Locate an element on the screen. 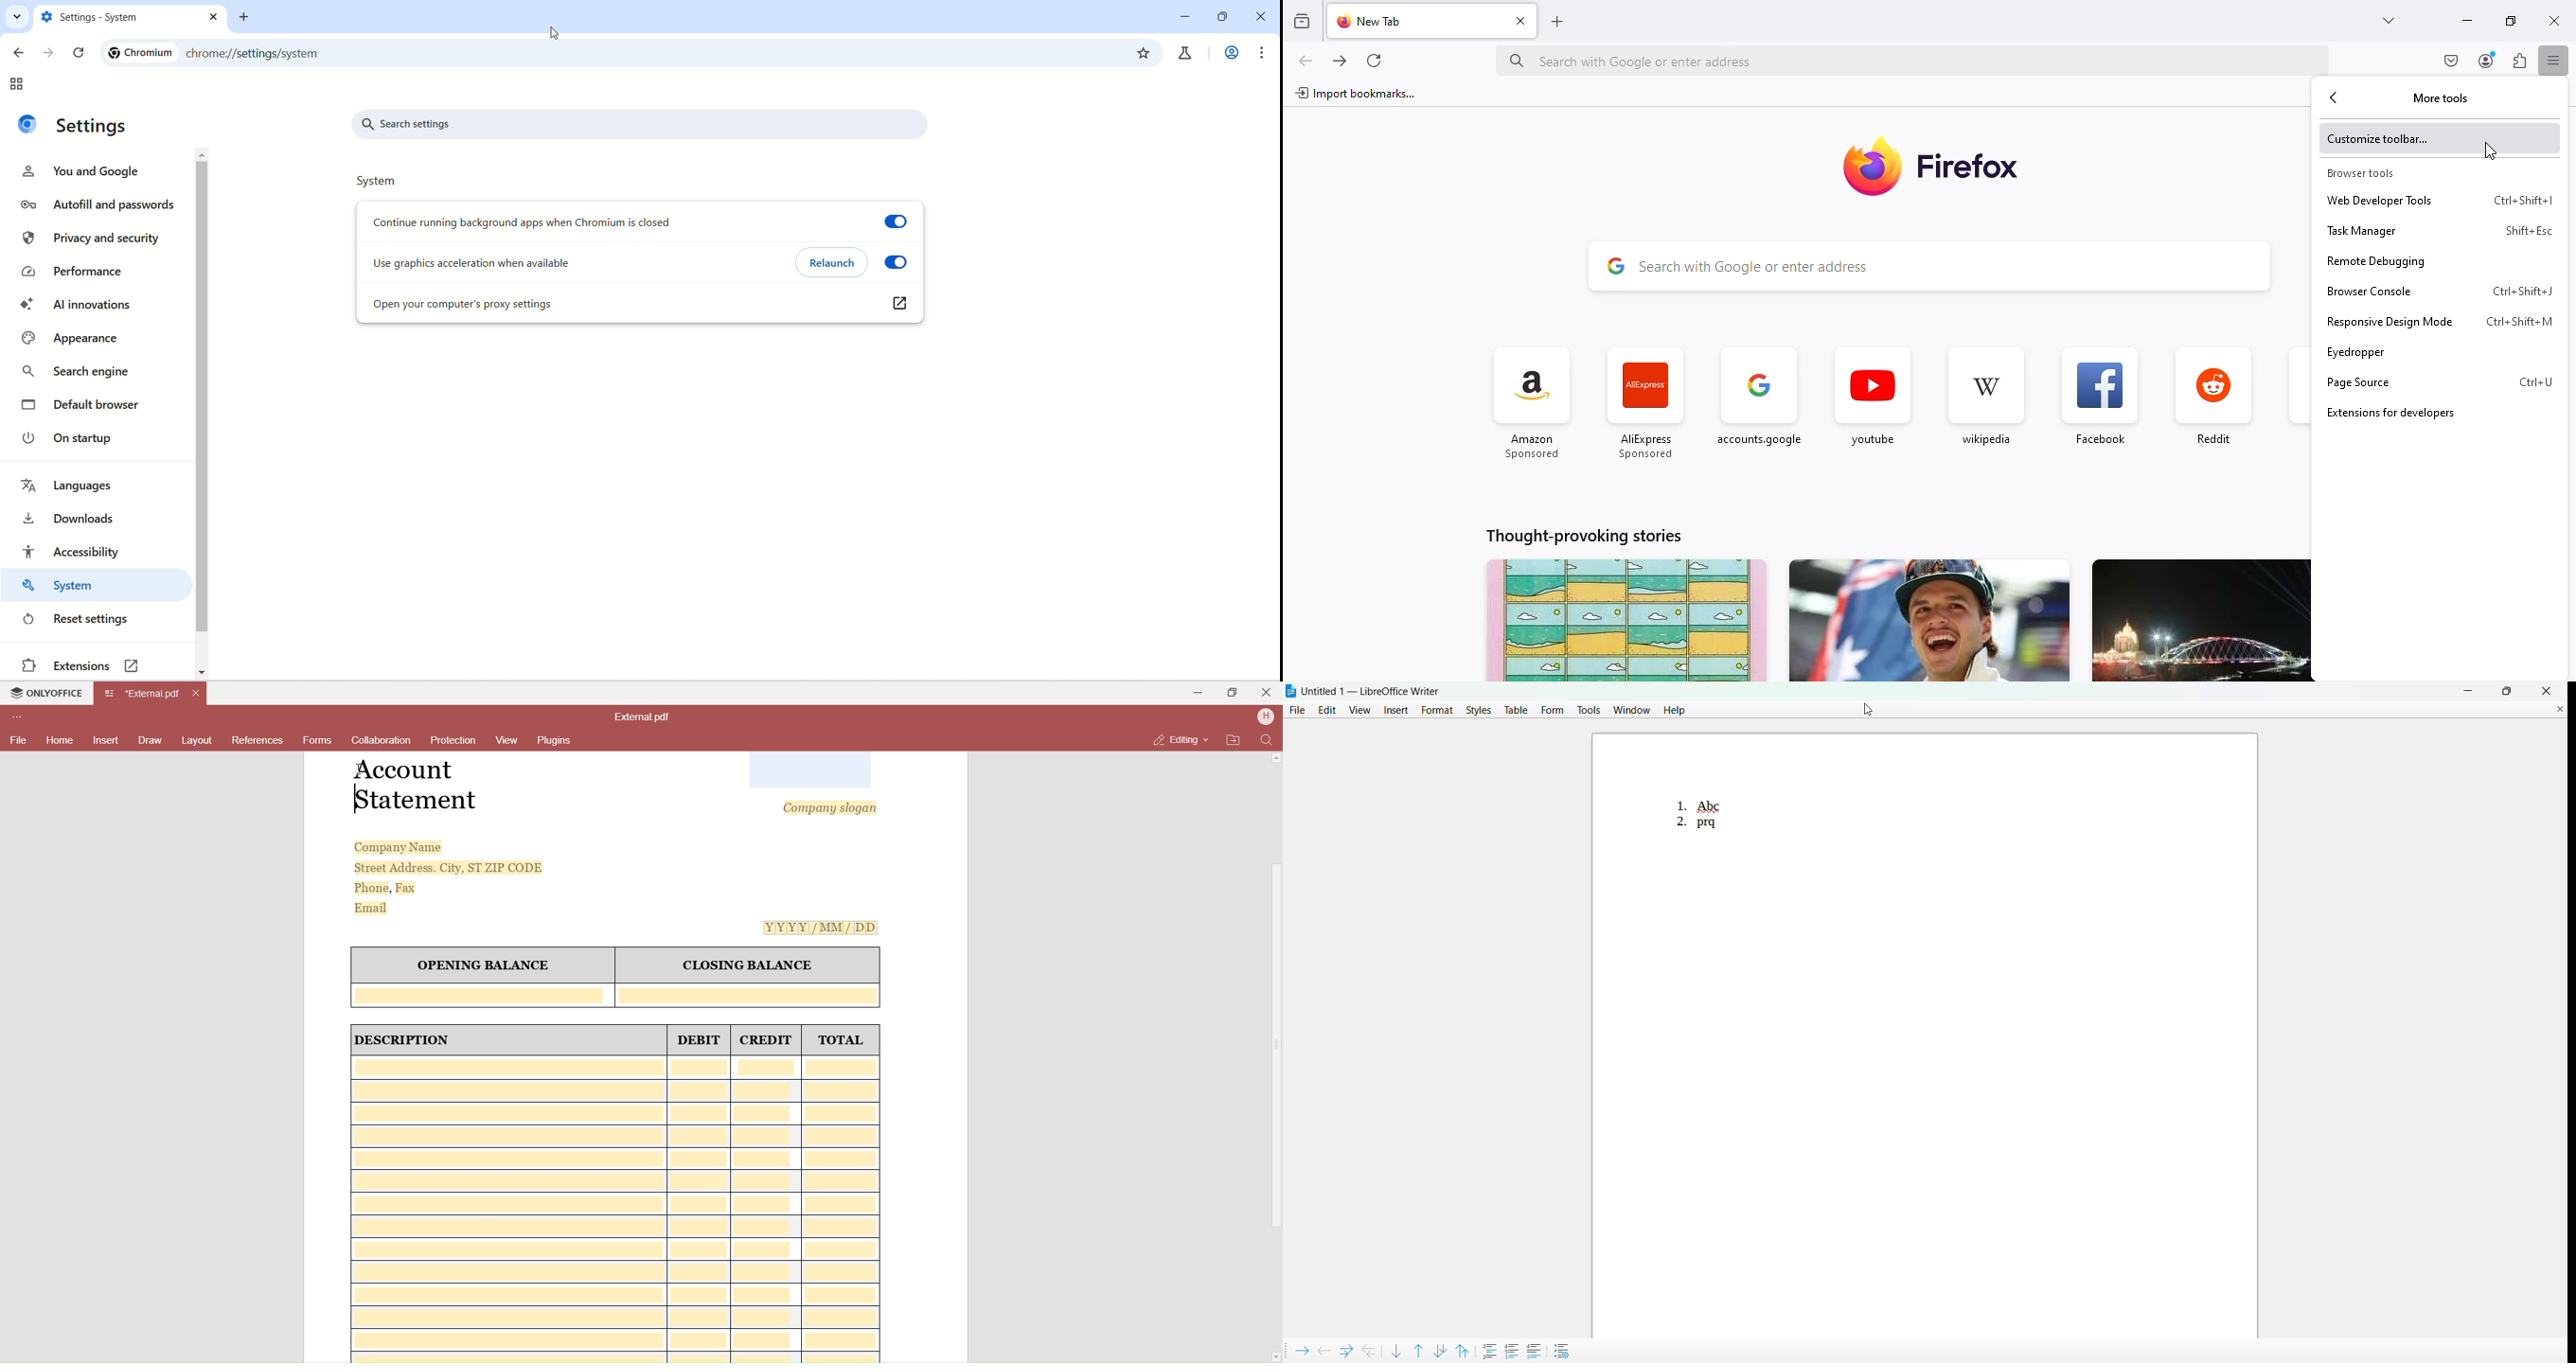 Image resolution: width=2576 pixels, height=1372 pixels. story is located at coordinates (1626, 620).